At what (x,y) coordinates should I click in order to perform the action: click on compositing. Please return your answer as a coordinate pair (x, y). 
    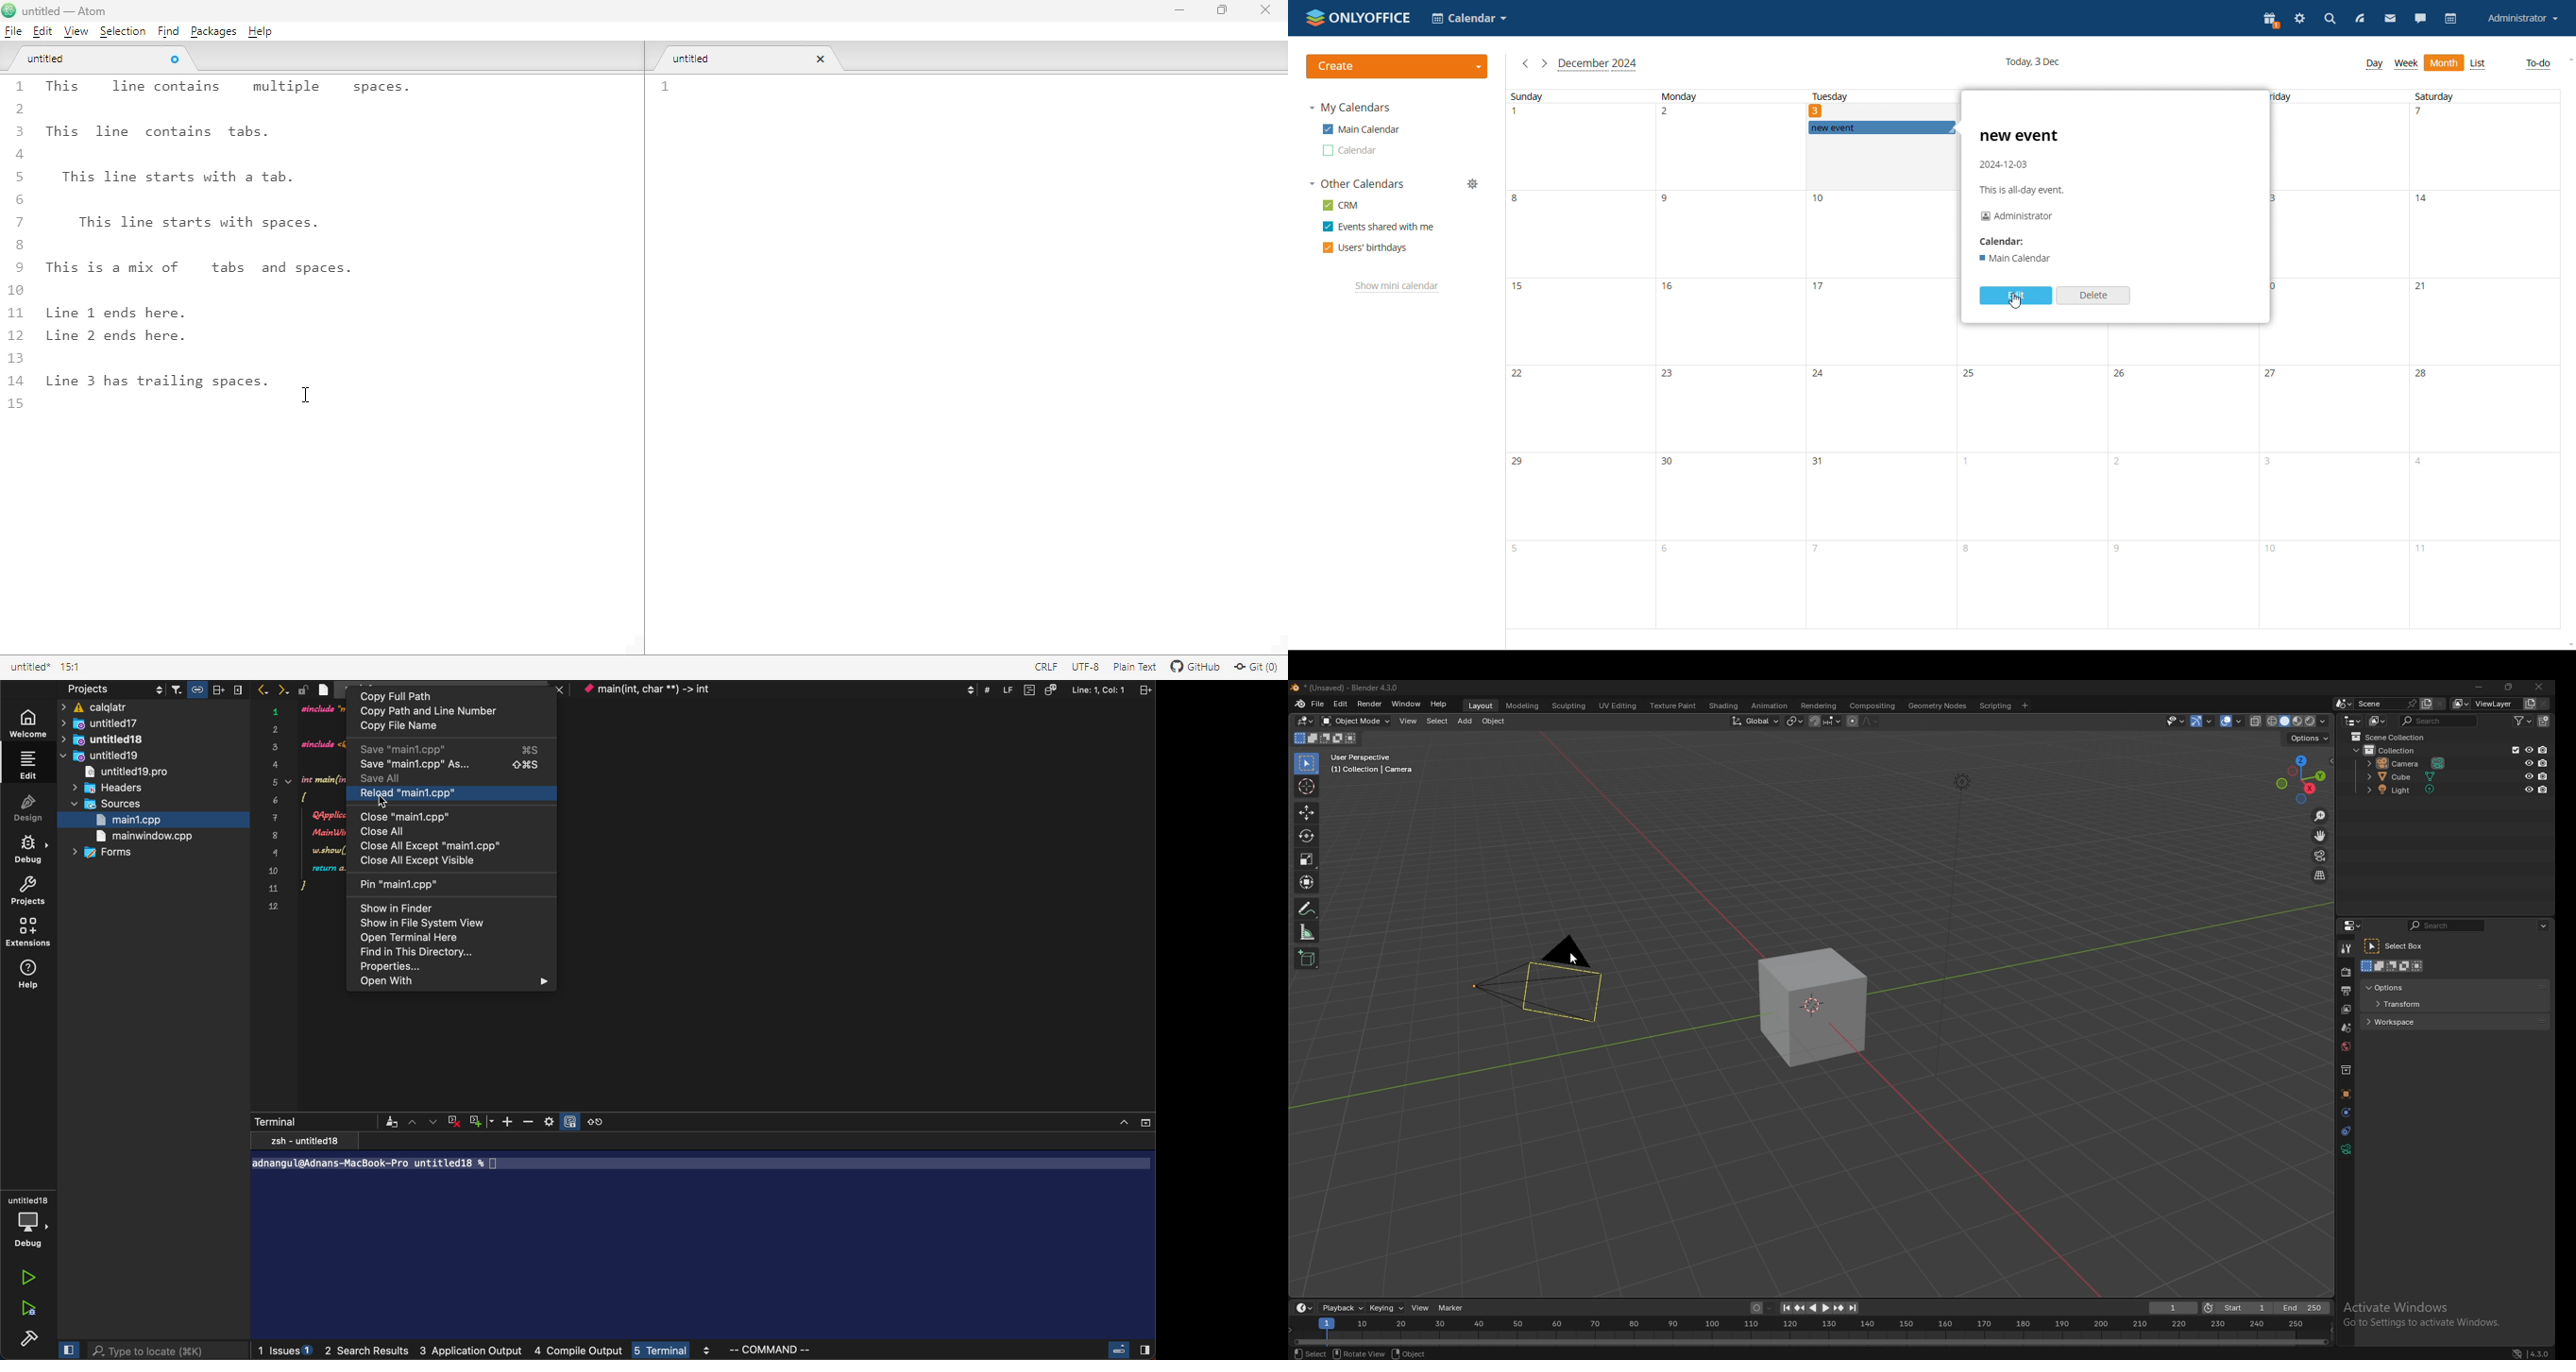
    Looking at the image, I should click on (1873, 706).